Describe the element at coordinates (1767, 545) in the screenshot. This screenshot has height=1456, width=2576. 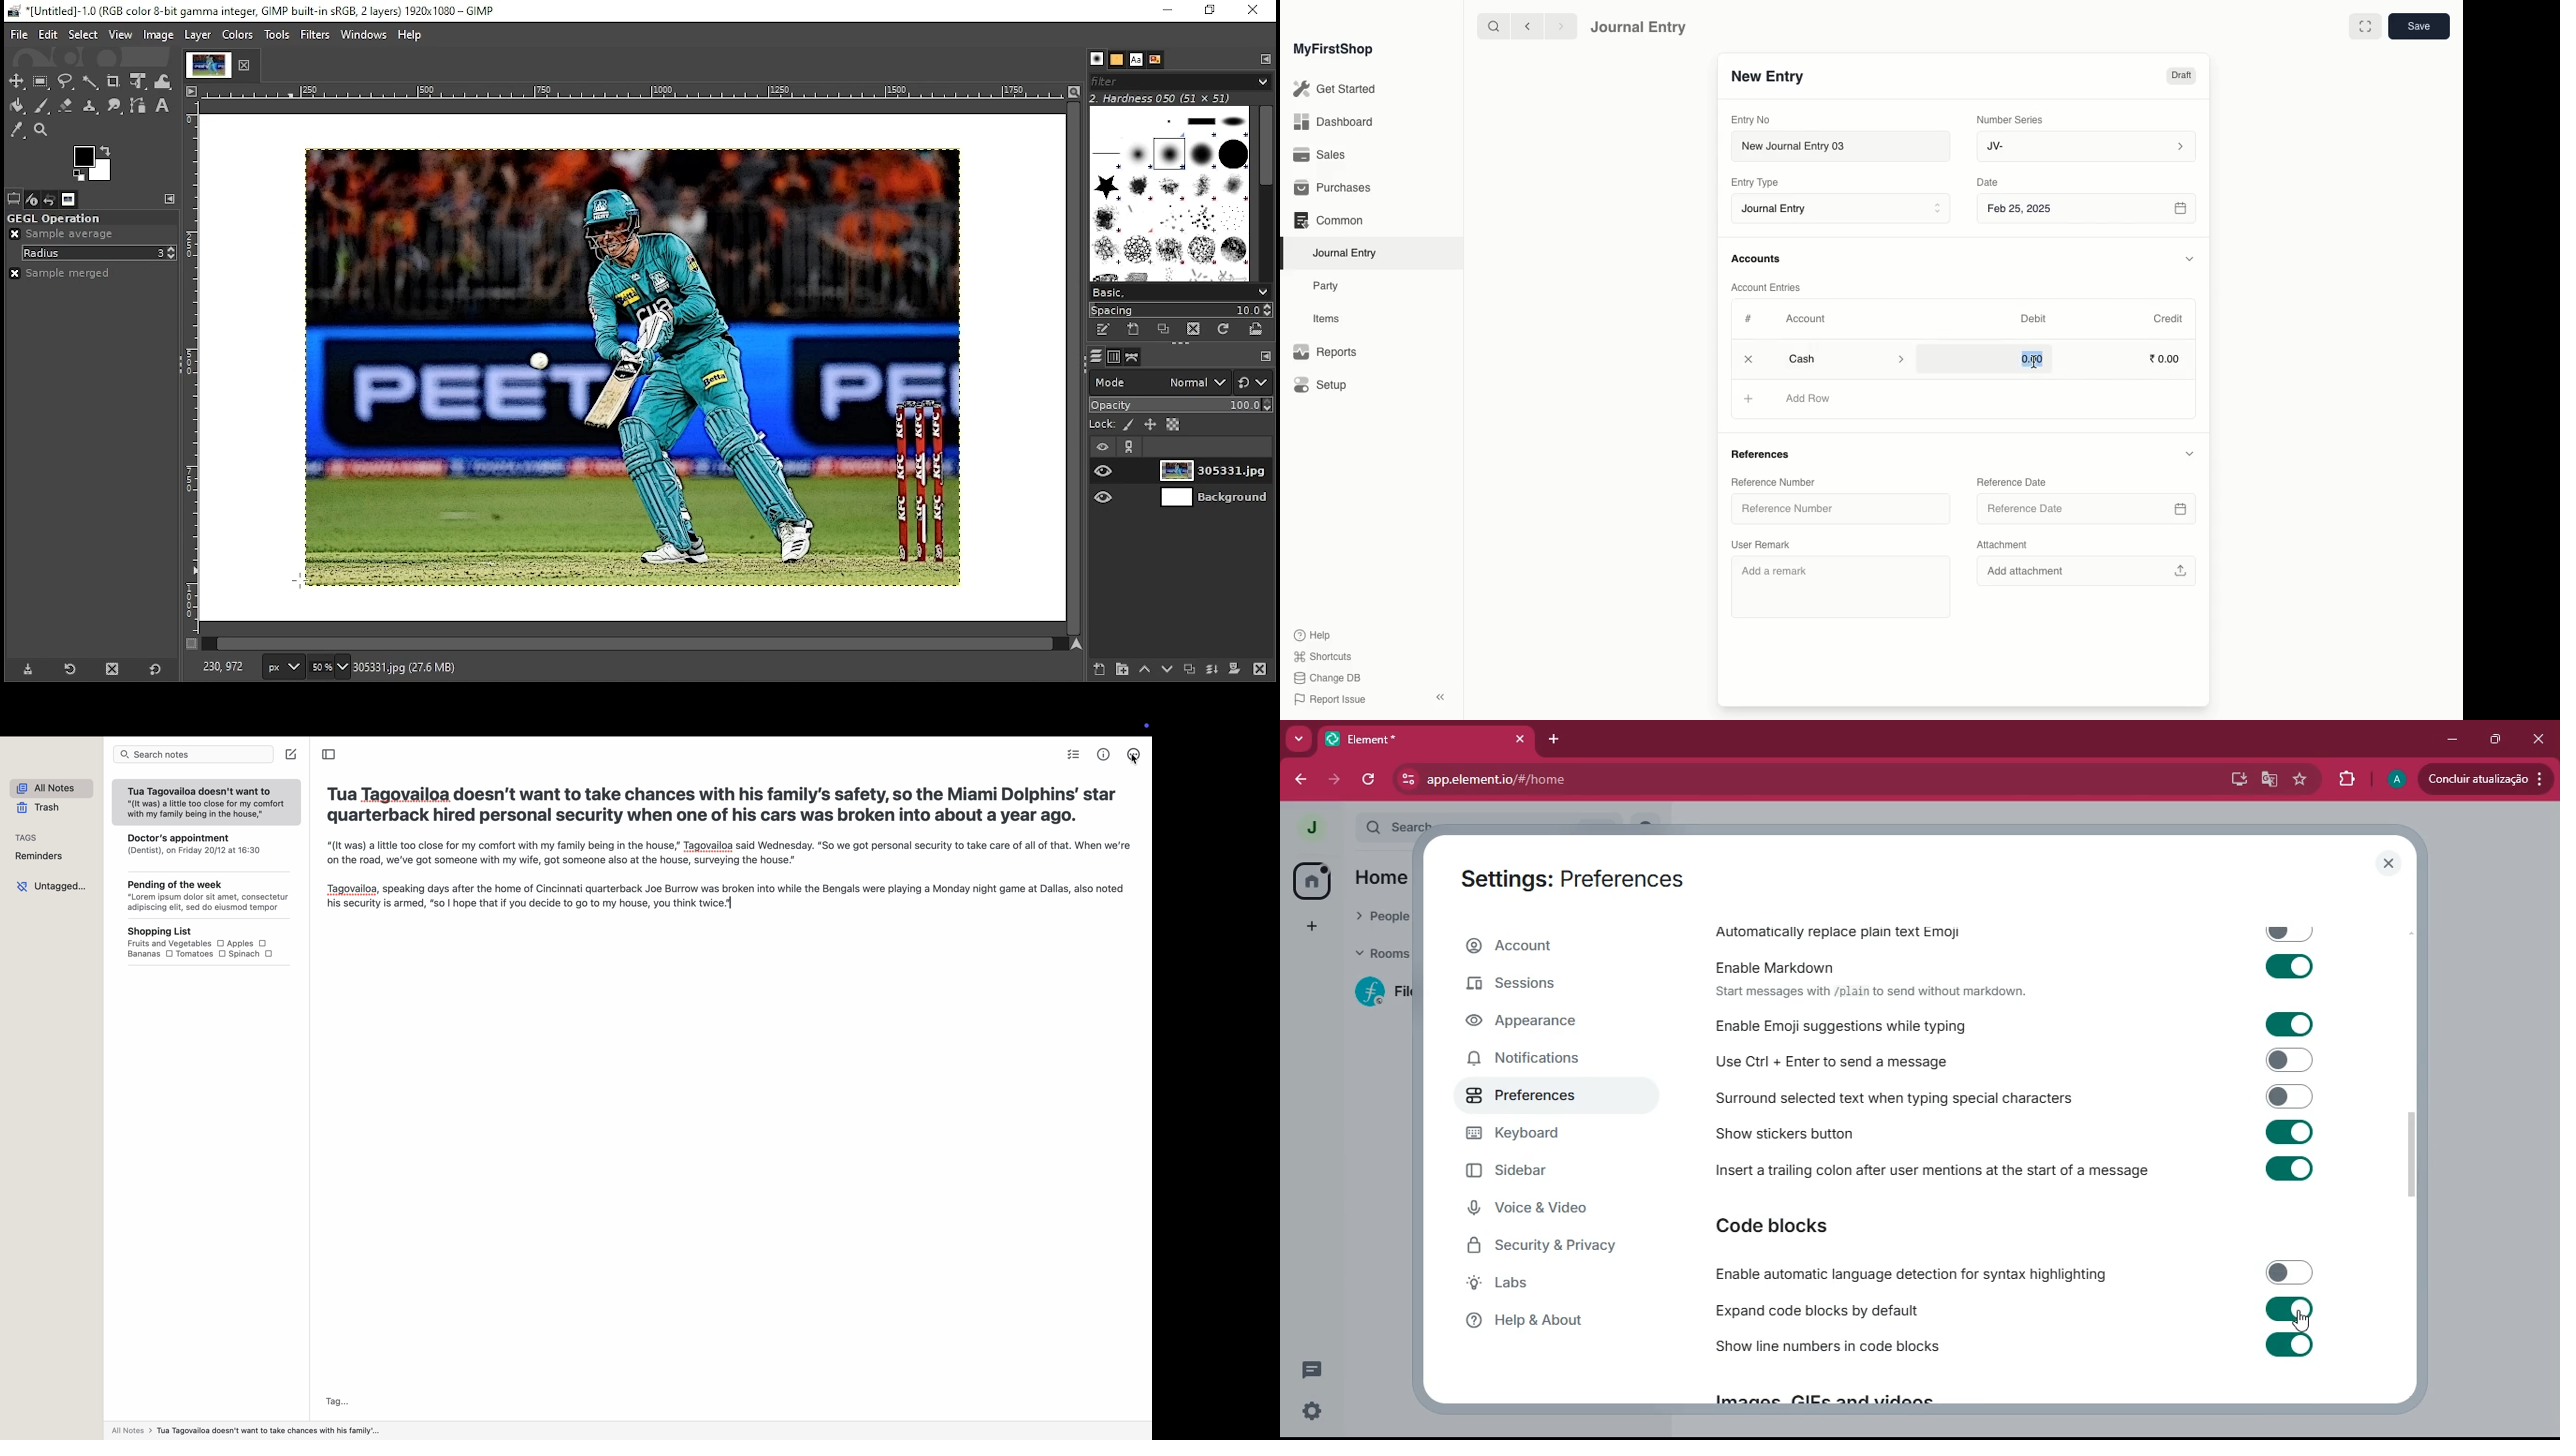
I see `User Remark` at that location.